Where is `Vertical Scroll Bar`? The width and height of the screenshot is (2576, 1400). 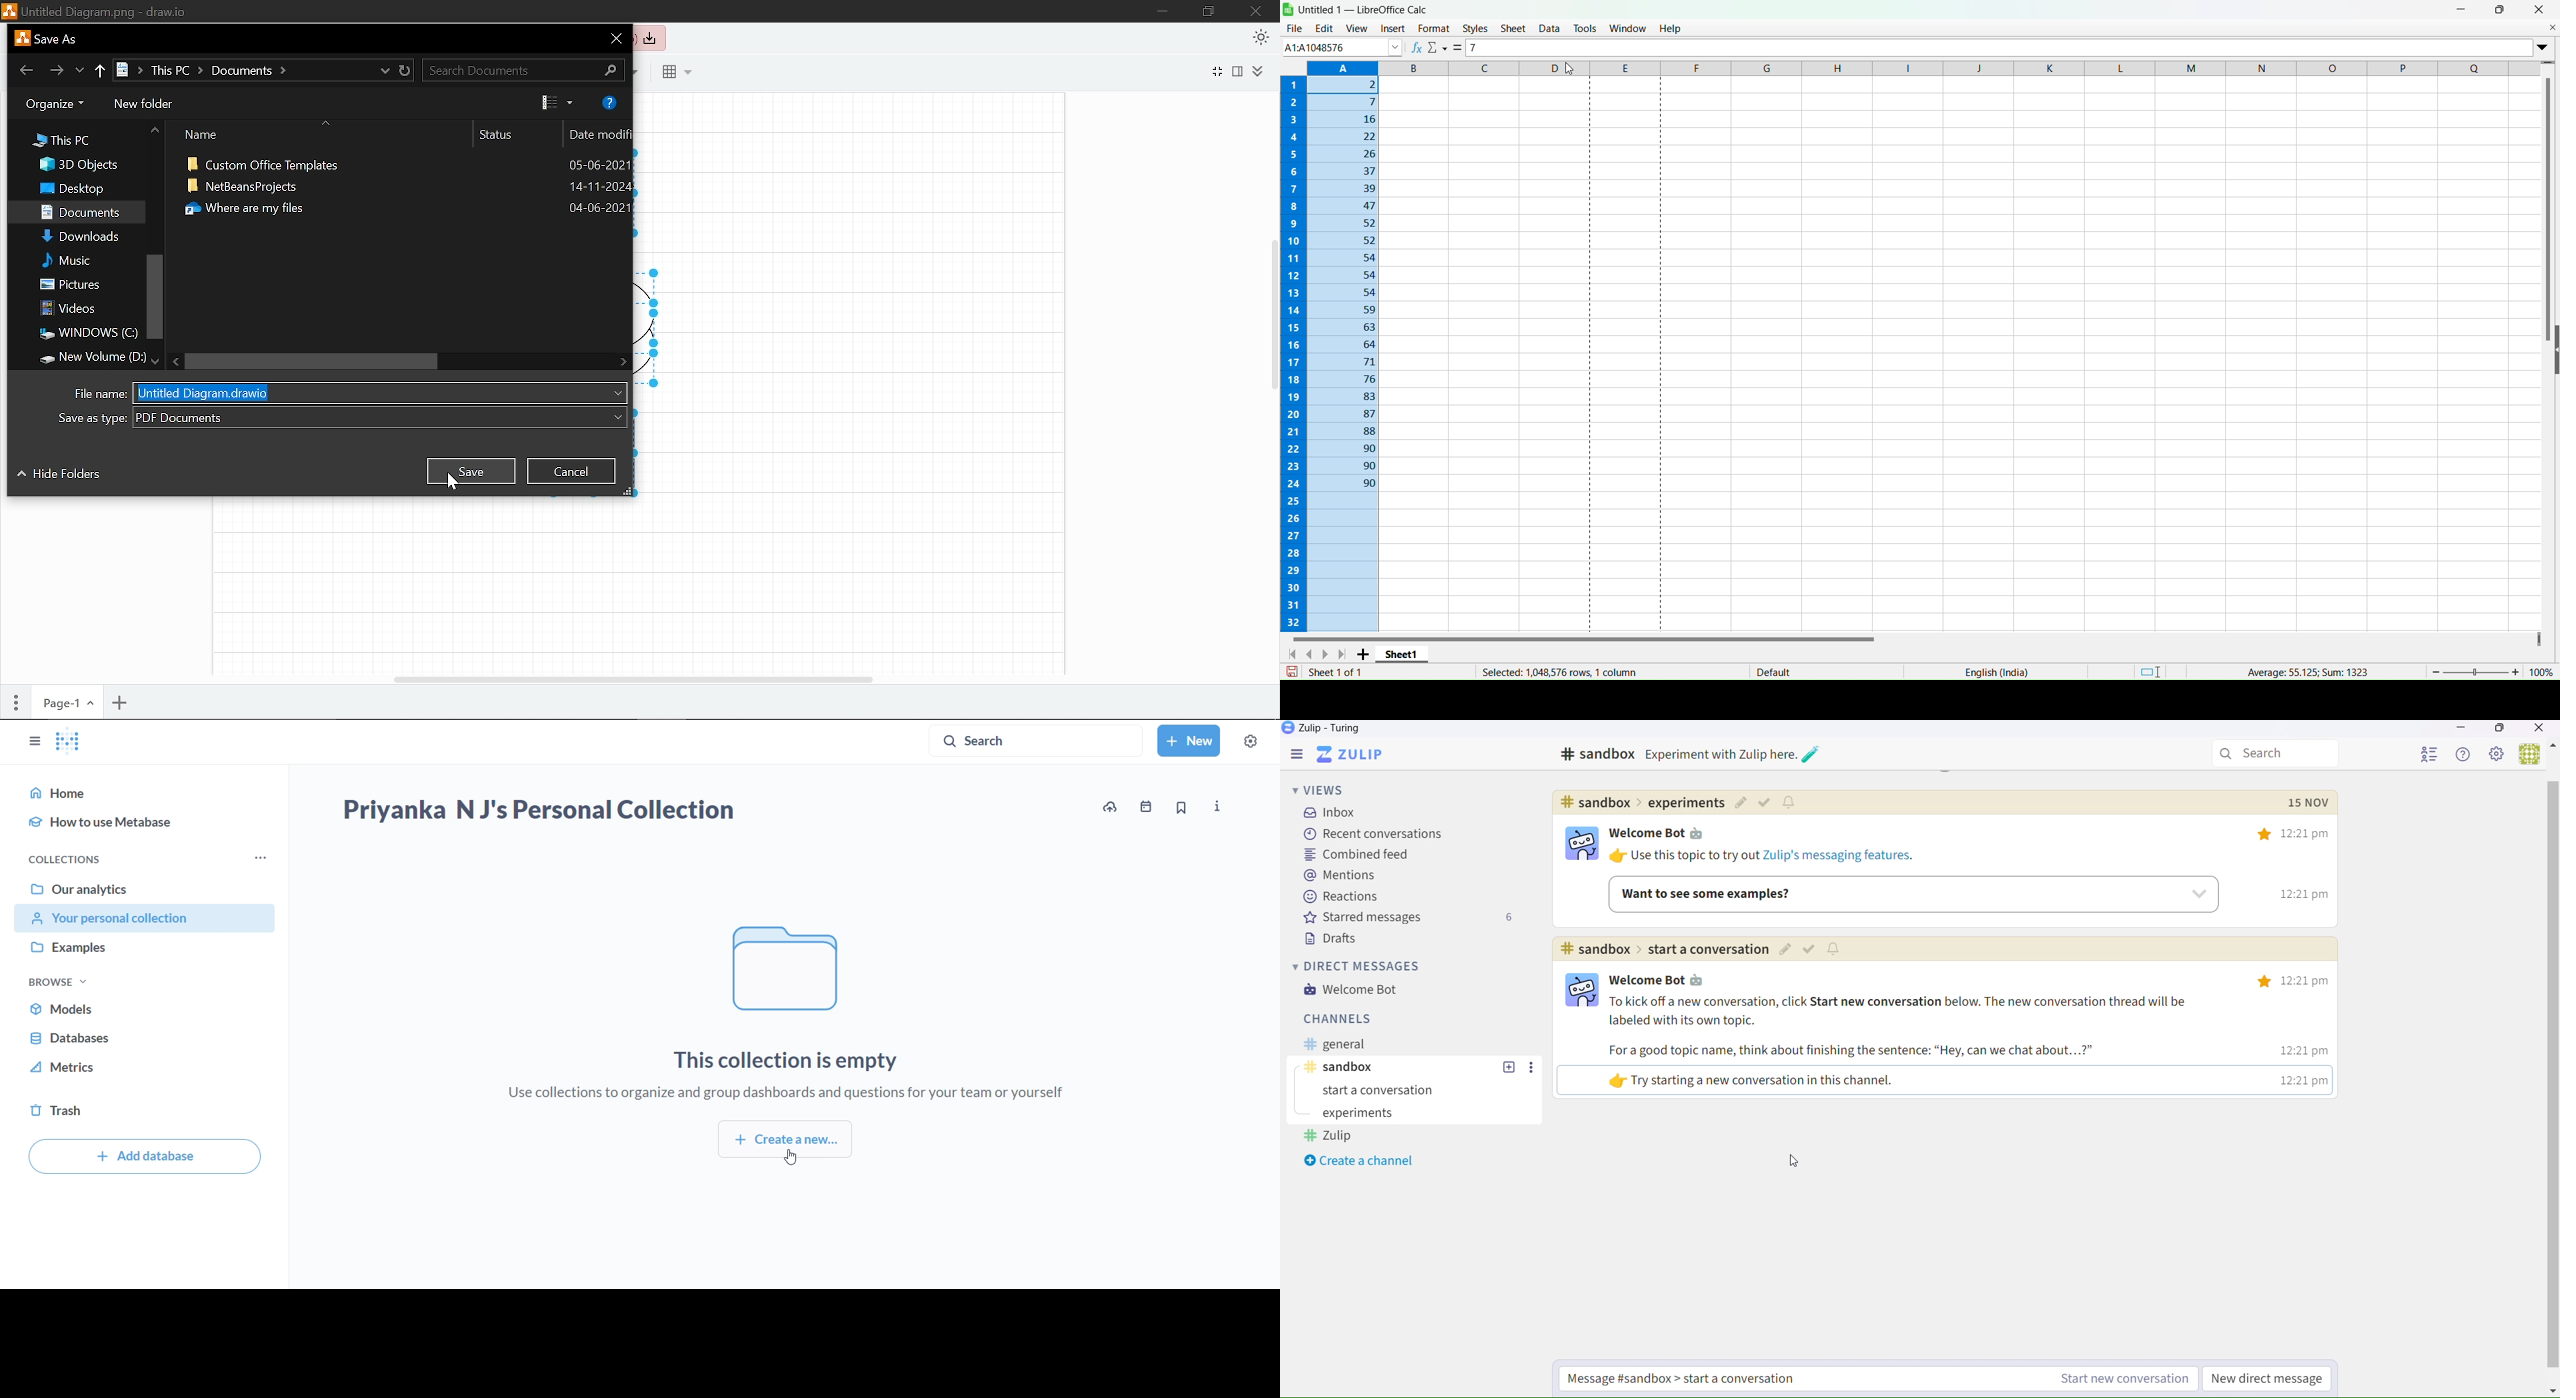
Vertical Scroll Bar is located at coordinates (2547, 211).